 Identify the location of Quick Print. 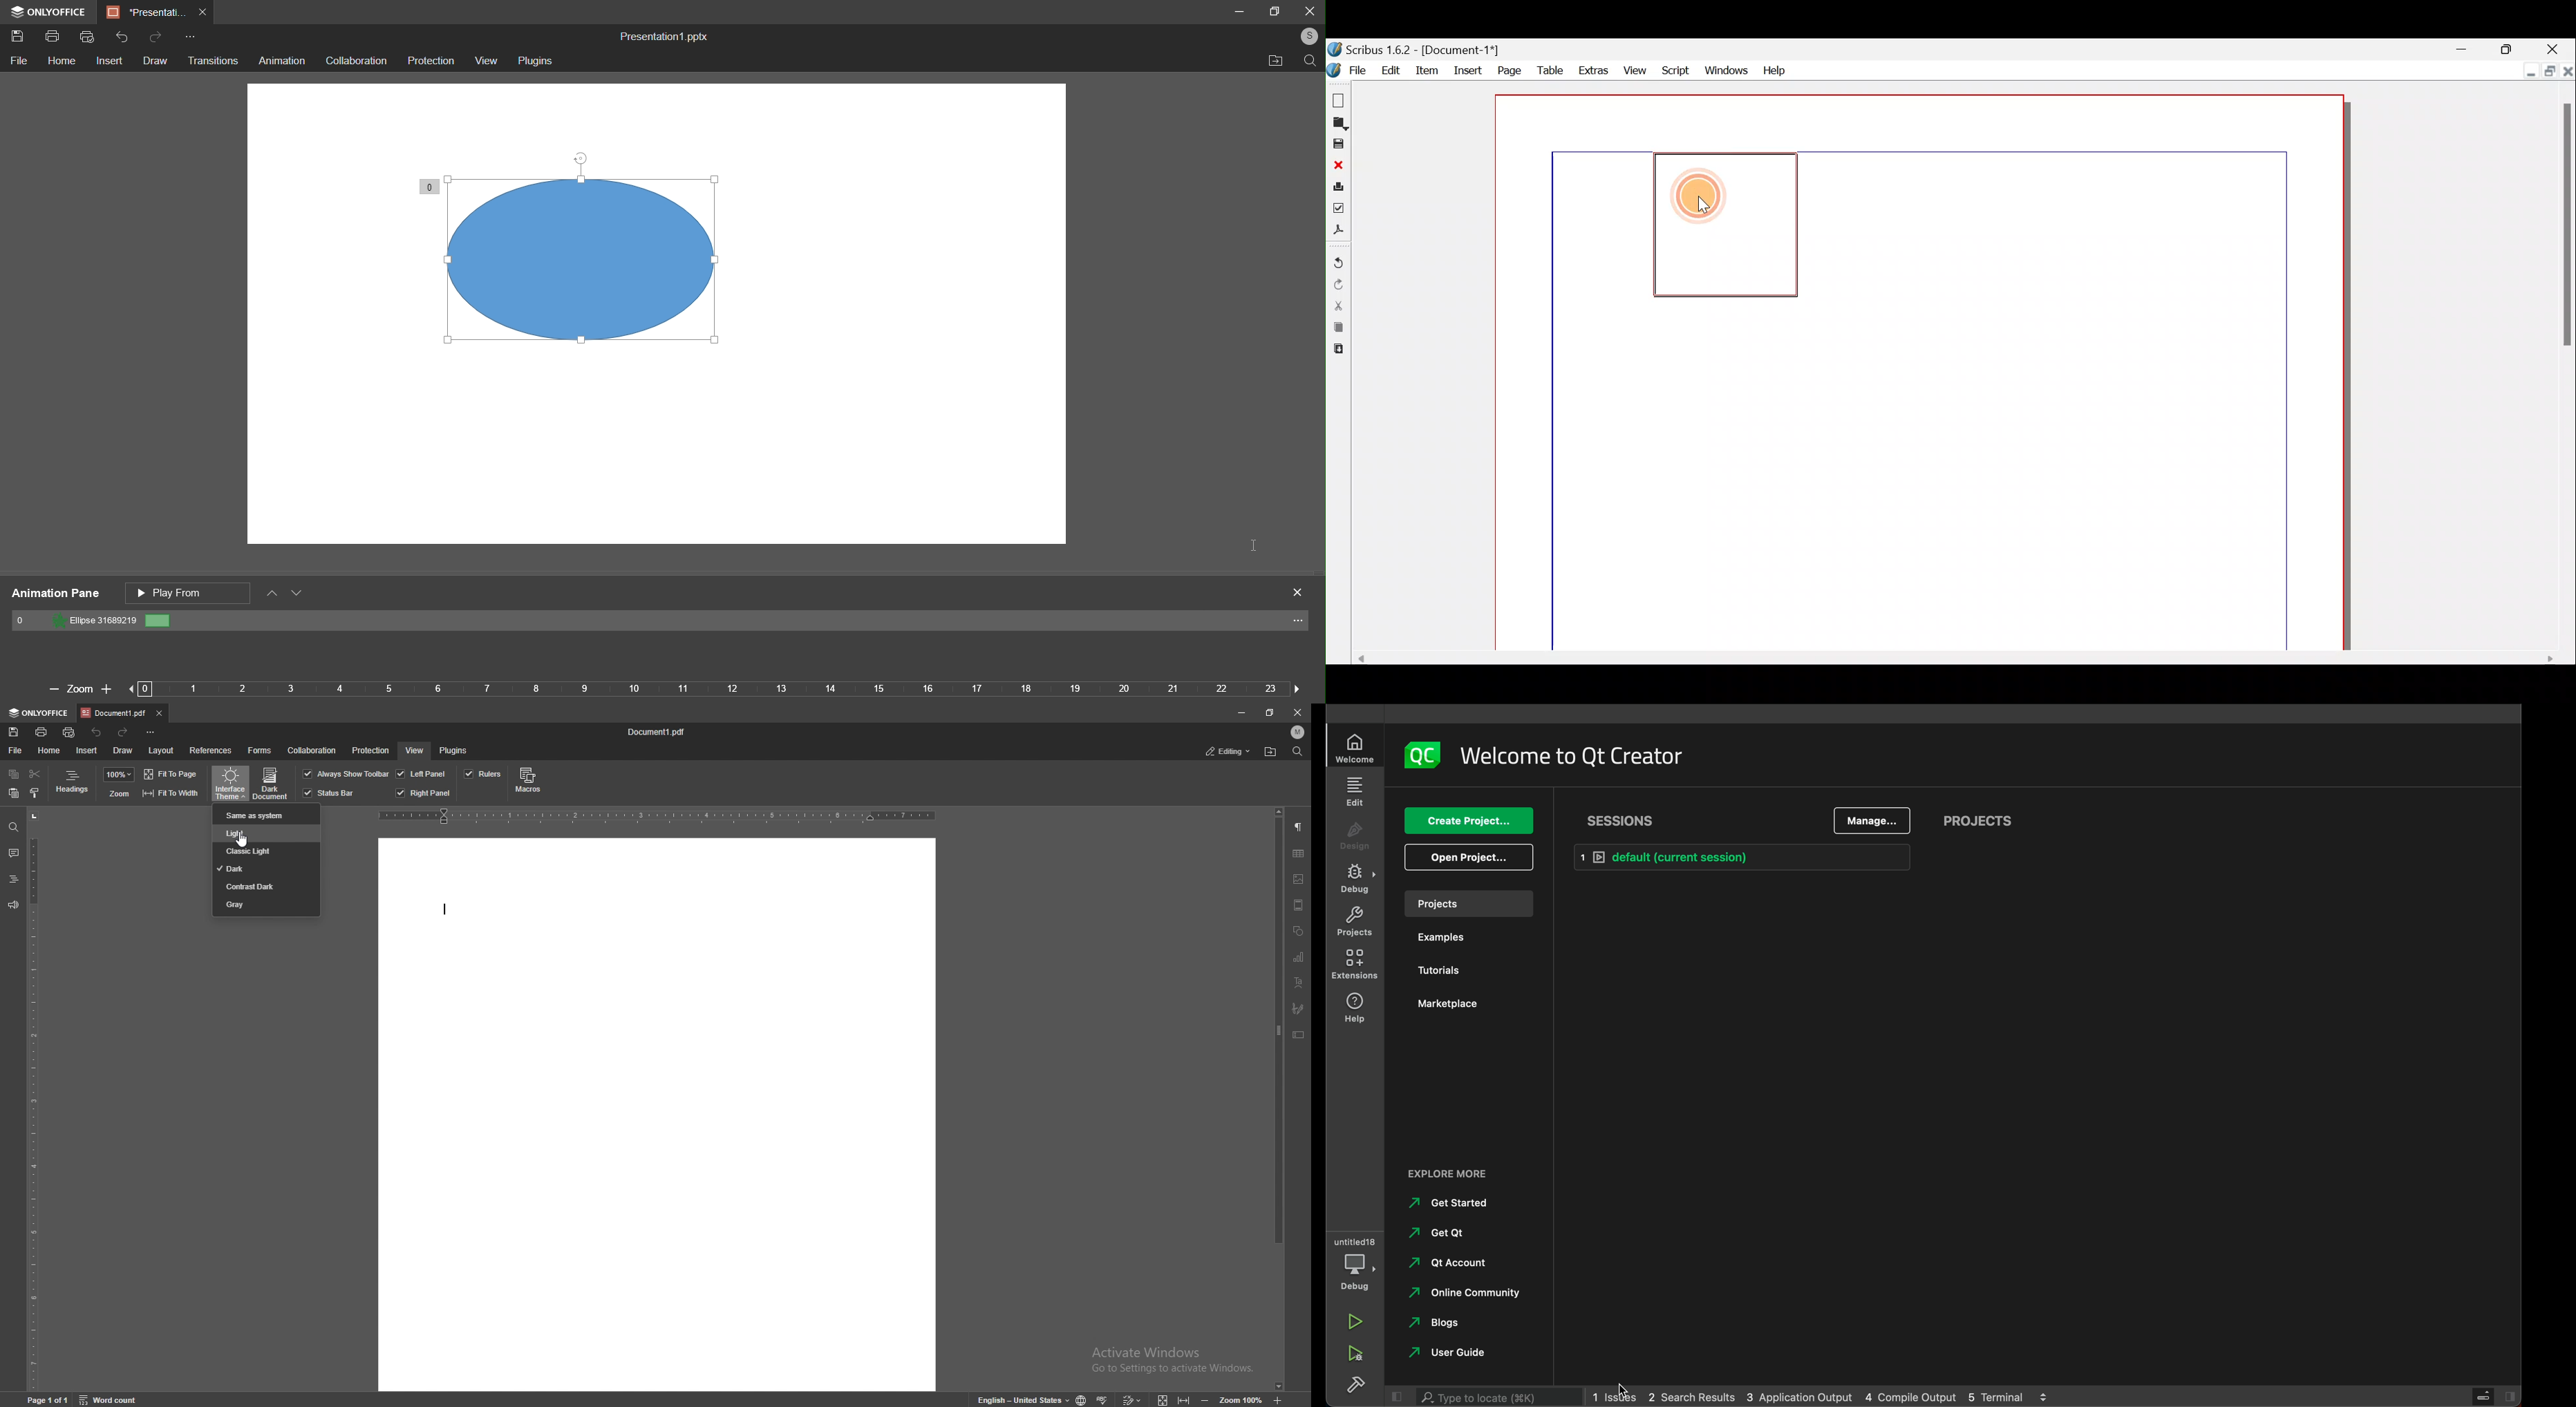
(90, 37).